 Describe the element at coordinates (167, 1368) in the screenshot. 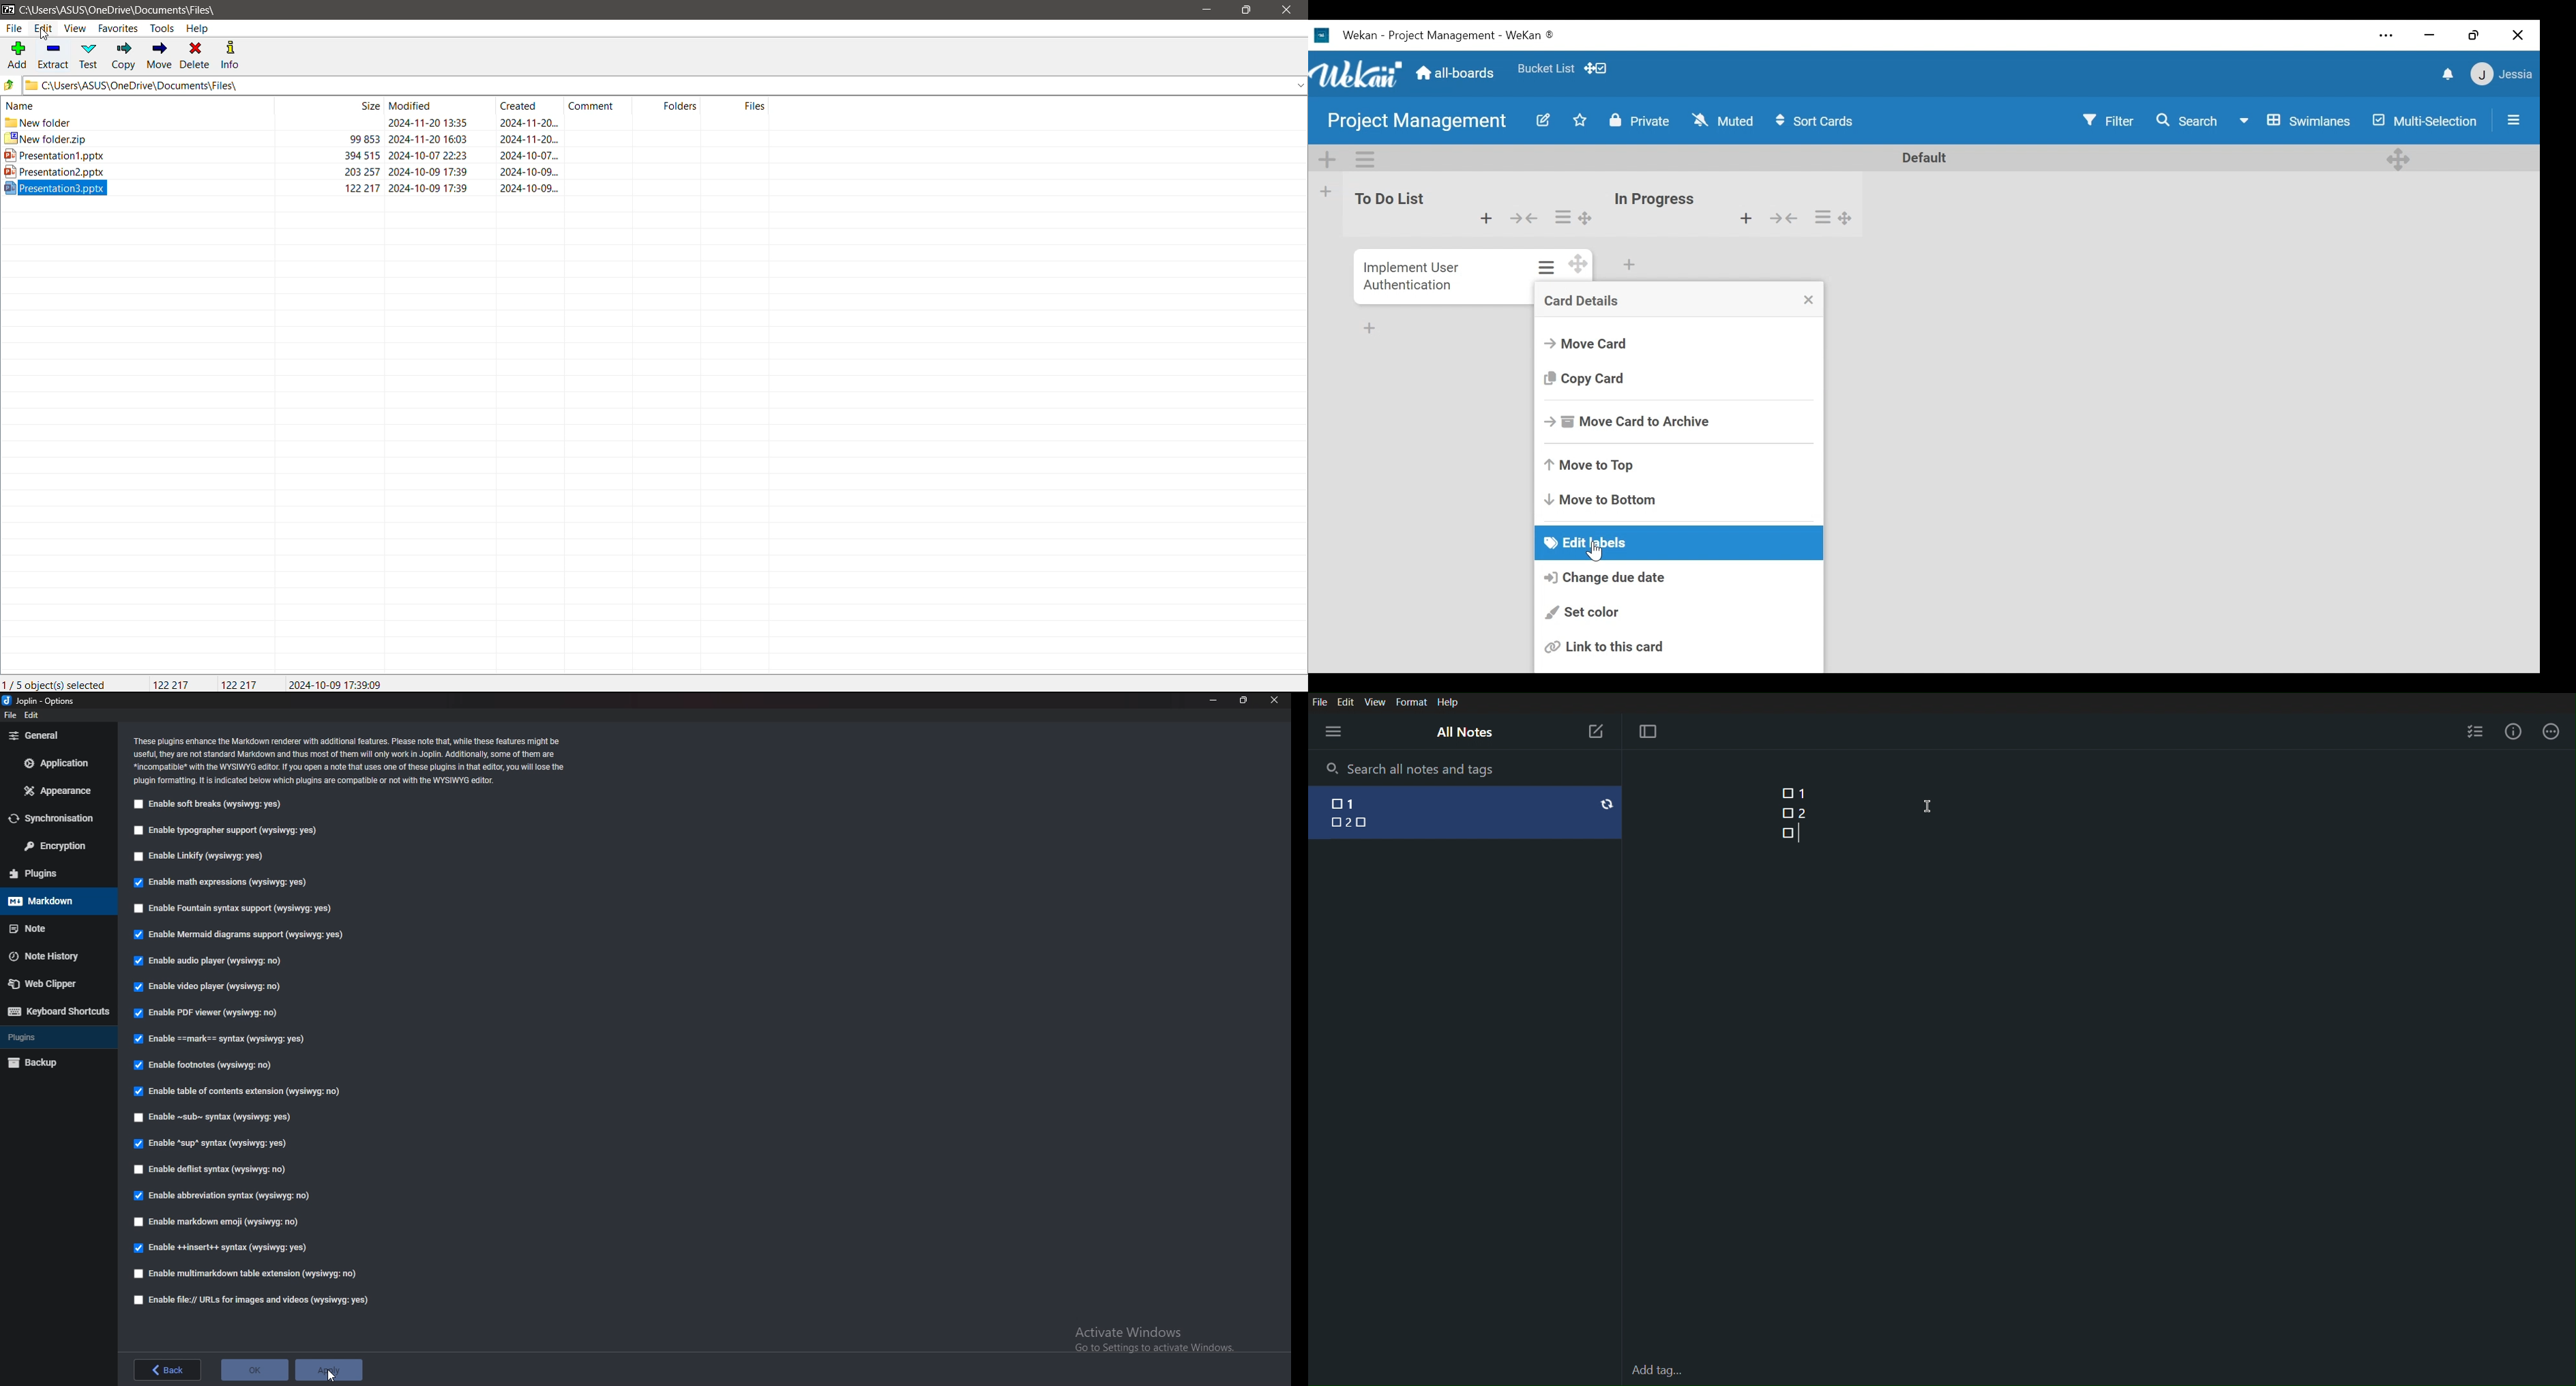

I see `back` at that location.